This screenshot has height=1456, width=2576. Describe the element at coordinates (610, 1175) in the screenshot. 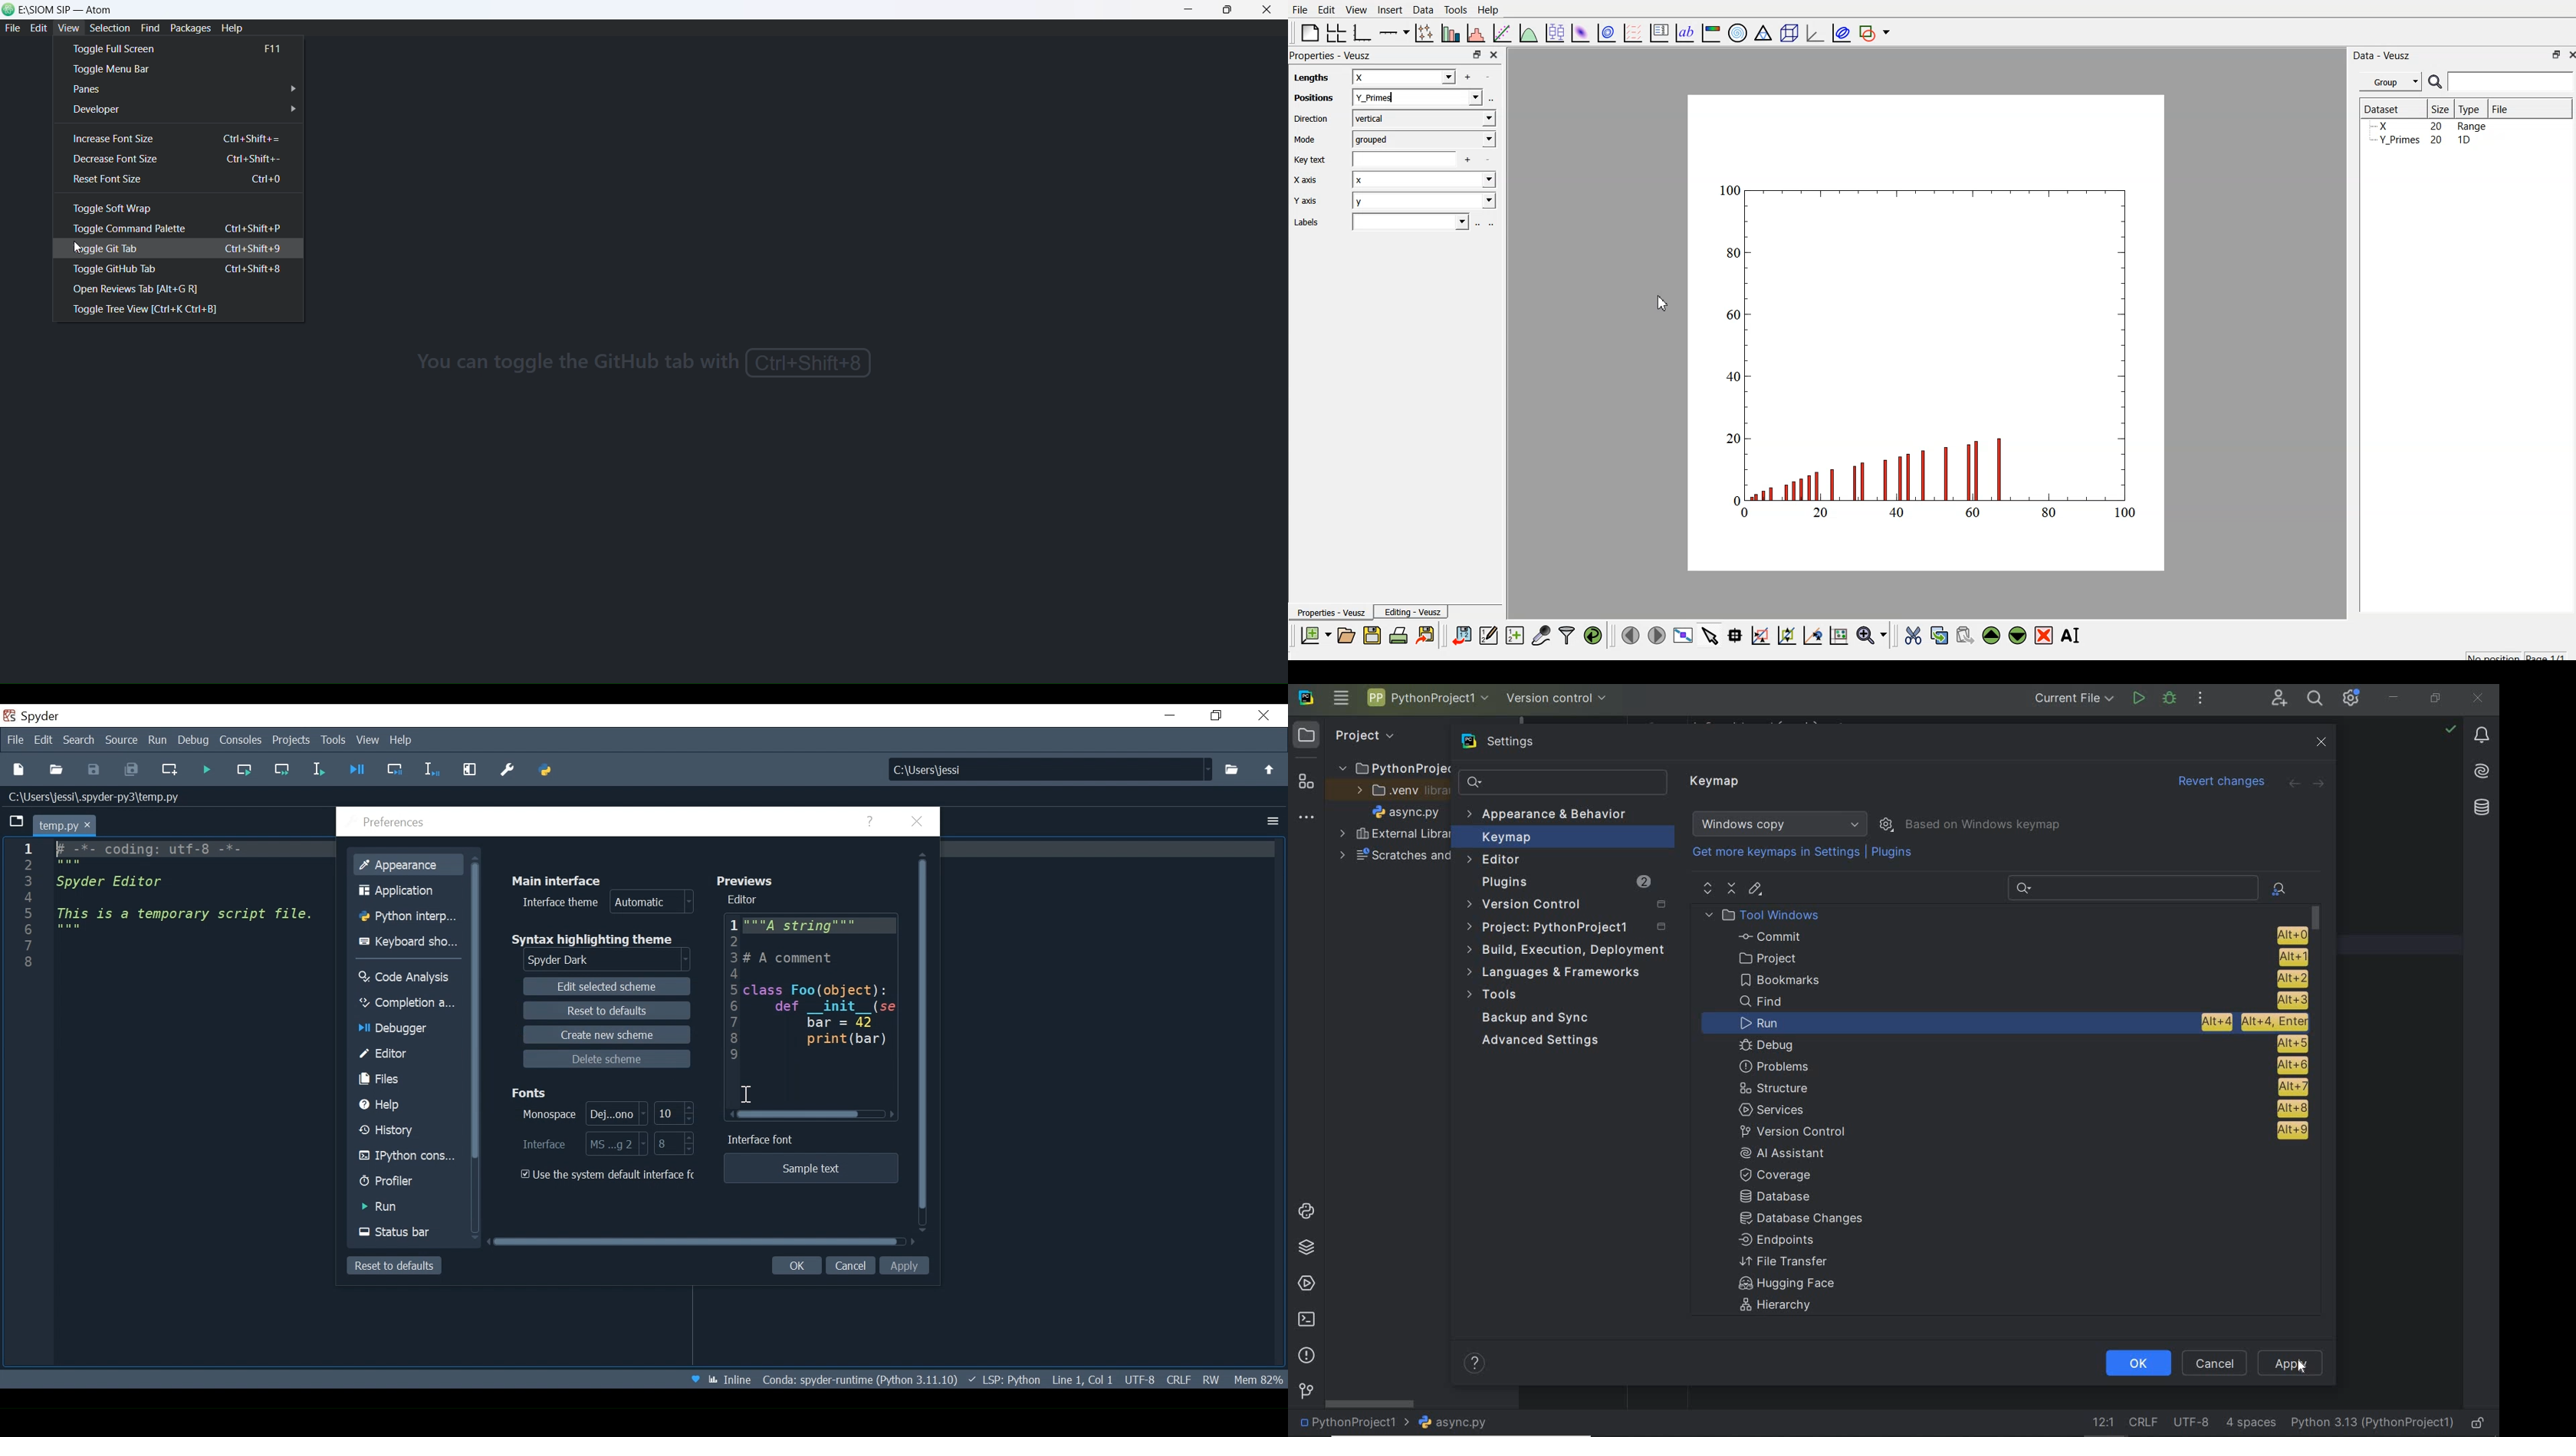

I see `(un)check use the system defaults interface fonts` at that location.